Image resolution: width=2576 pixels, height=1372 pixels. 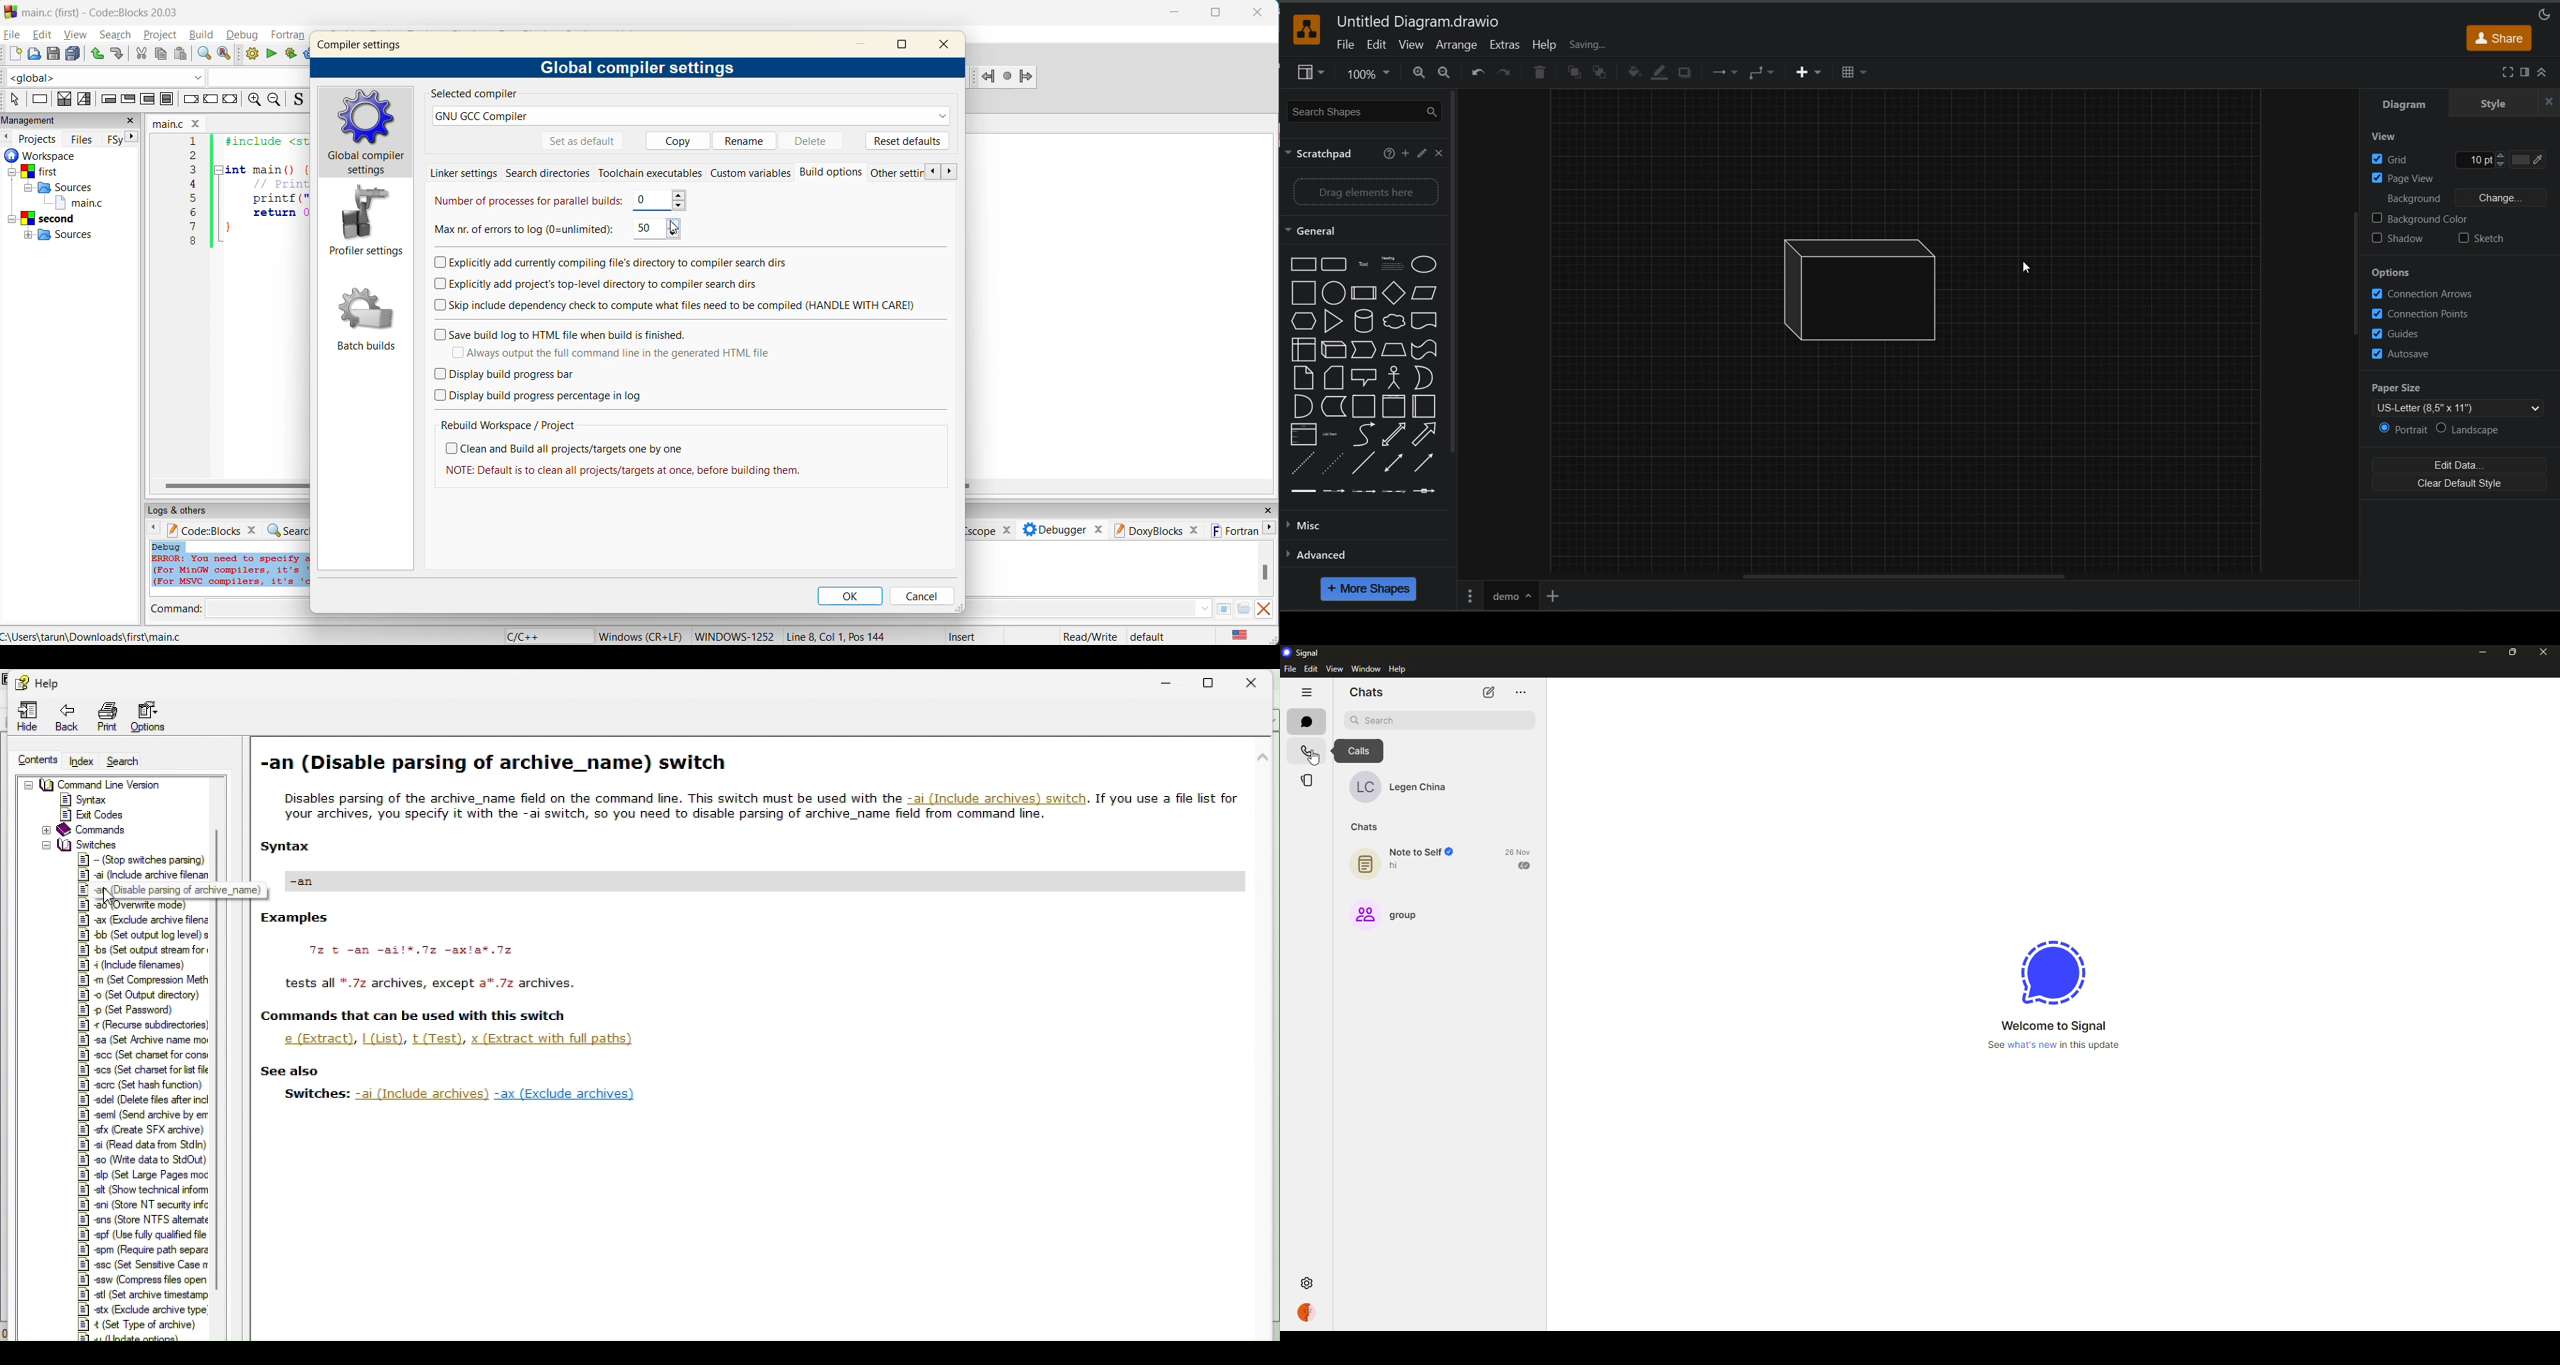 I want to click on open, so click(x=34, y=55).